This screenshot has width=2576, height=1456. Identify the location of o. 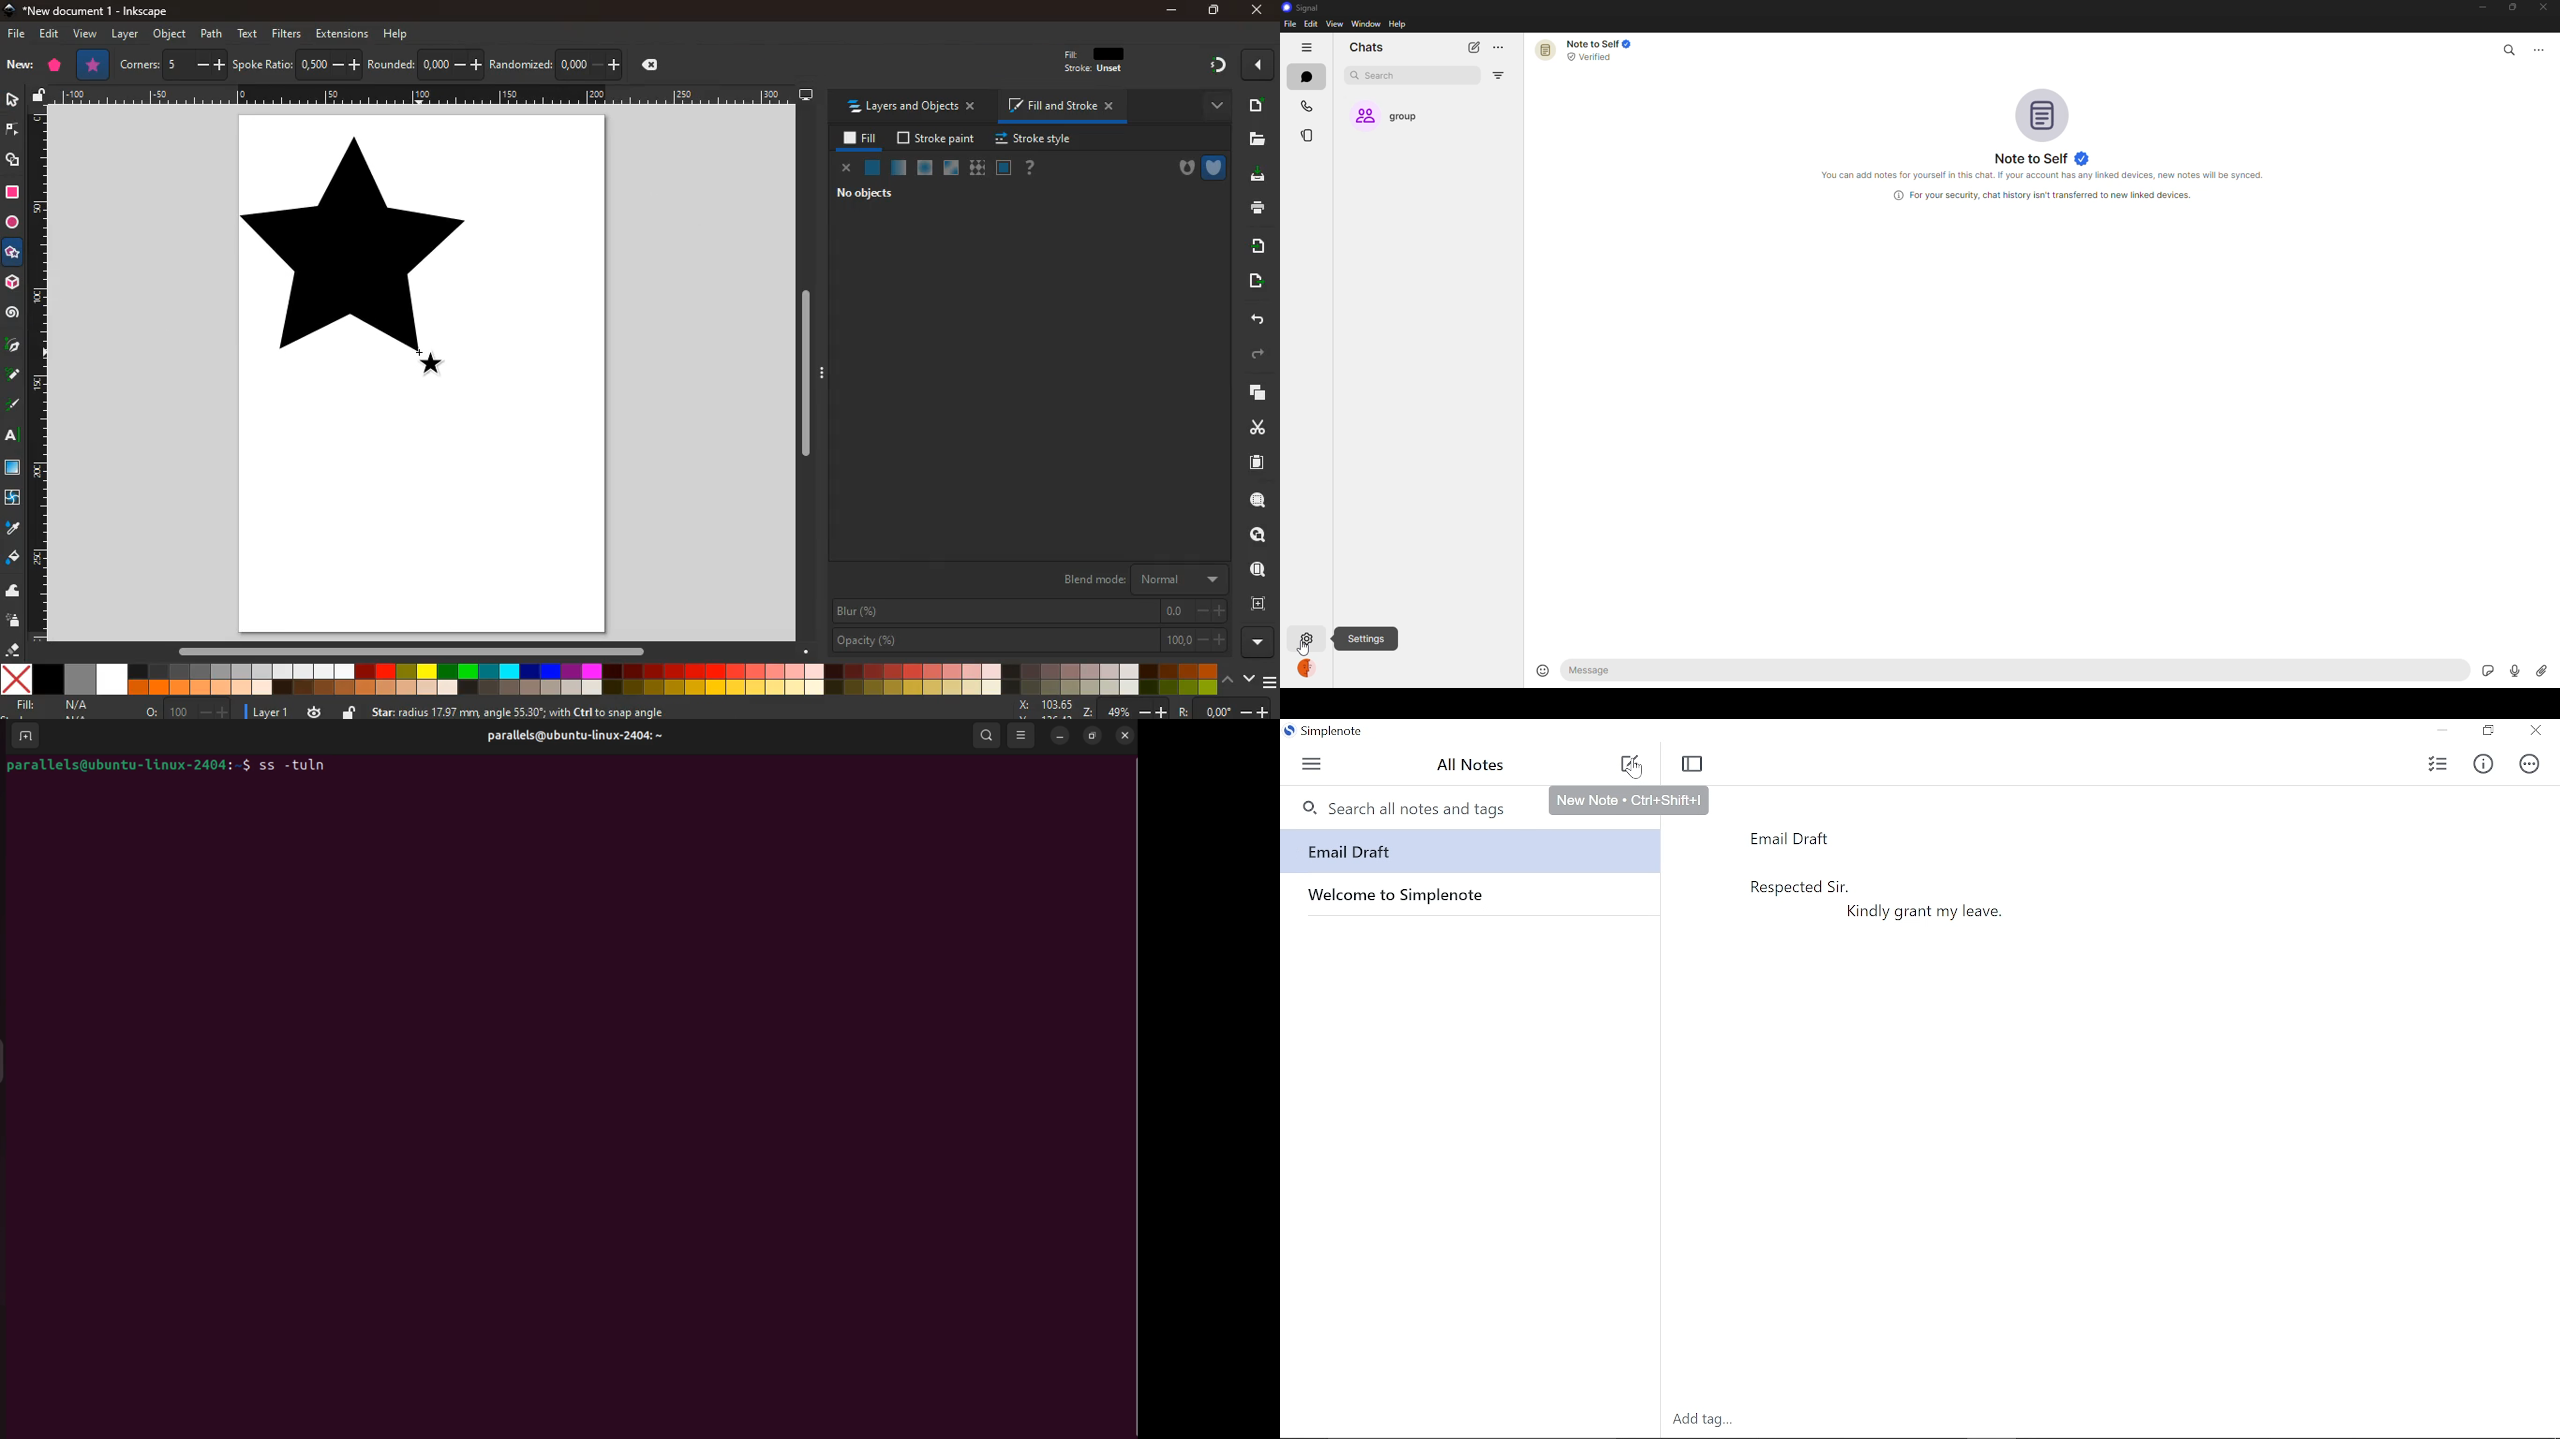
(188, 711).